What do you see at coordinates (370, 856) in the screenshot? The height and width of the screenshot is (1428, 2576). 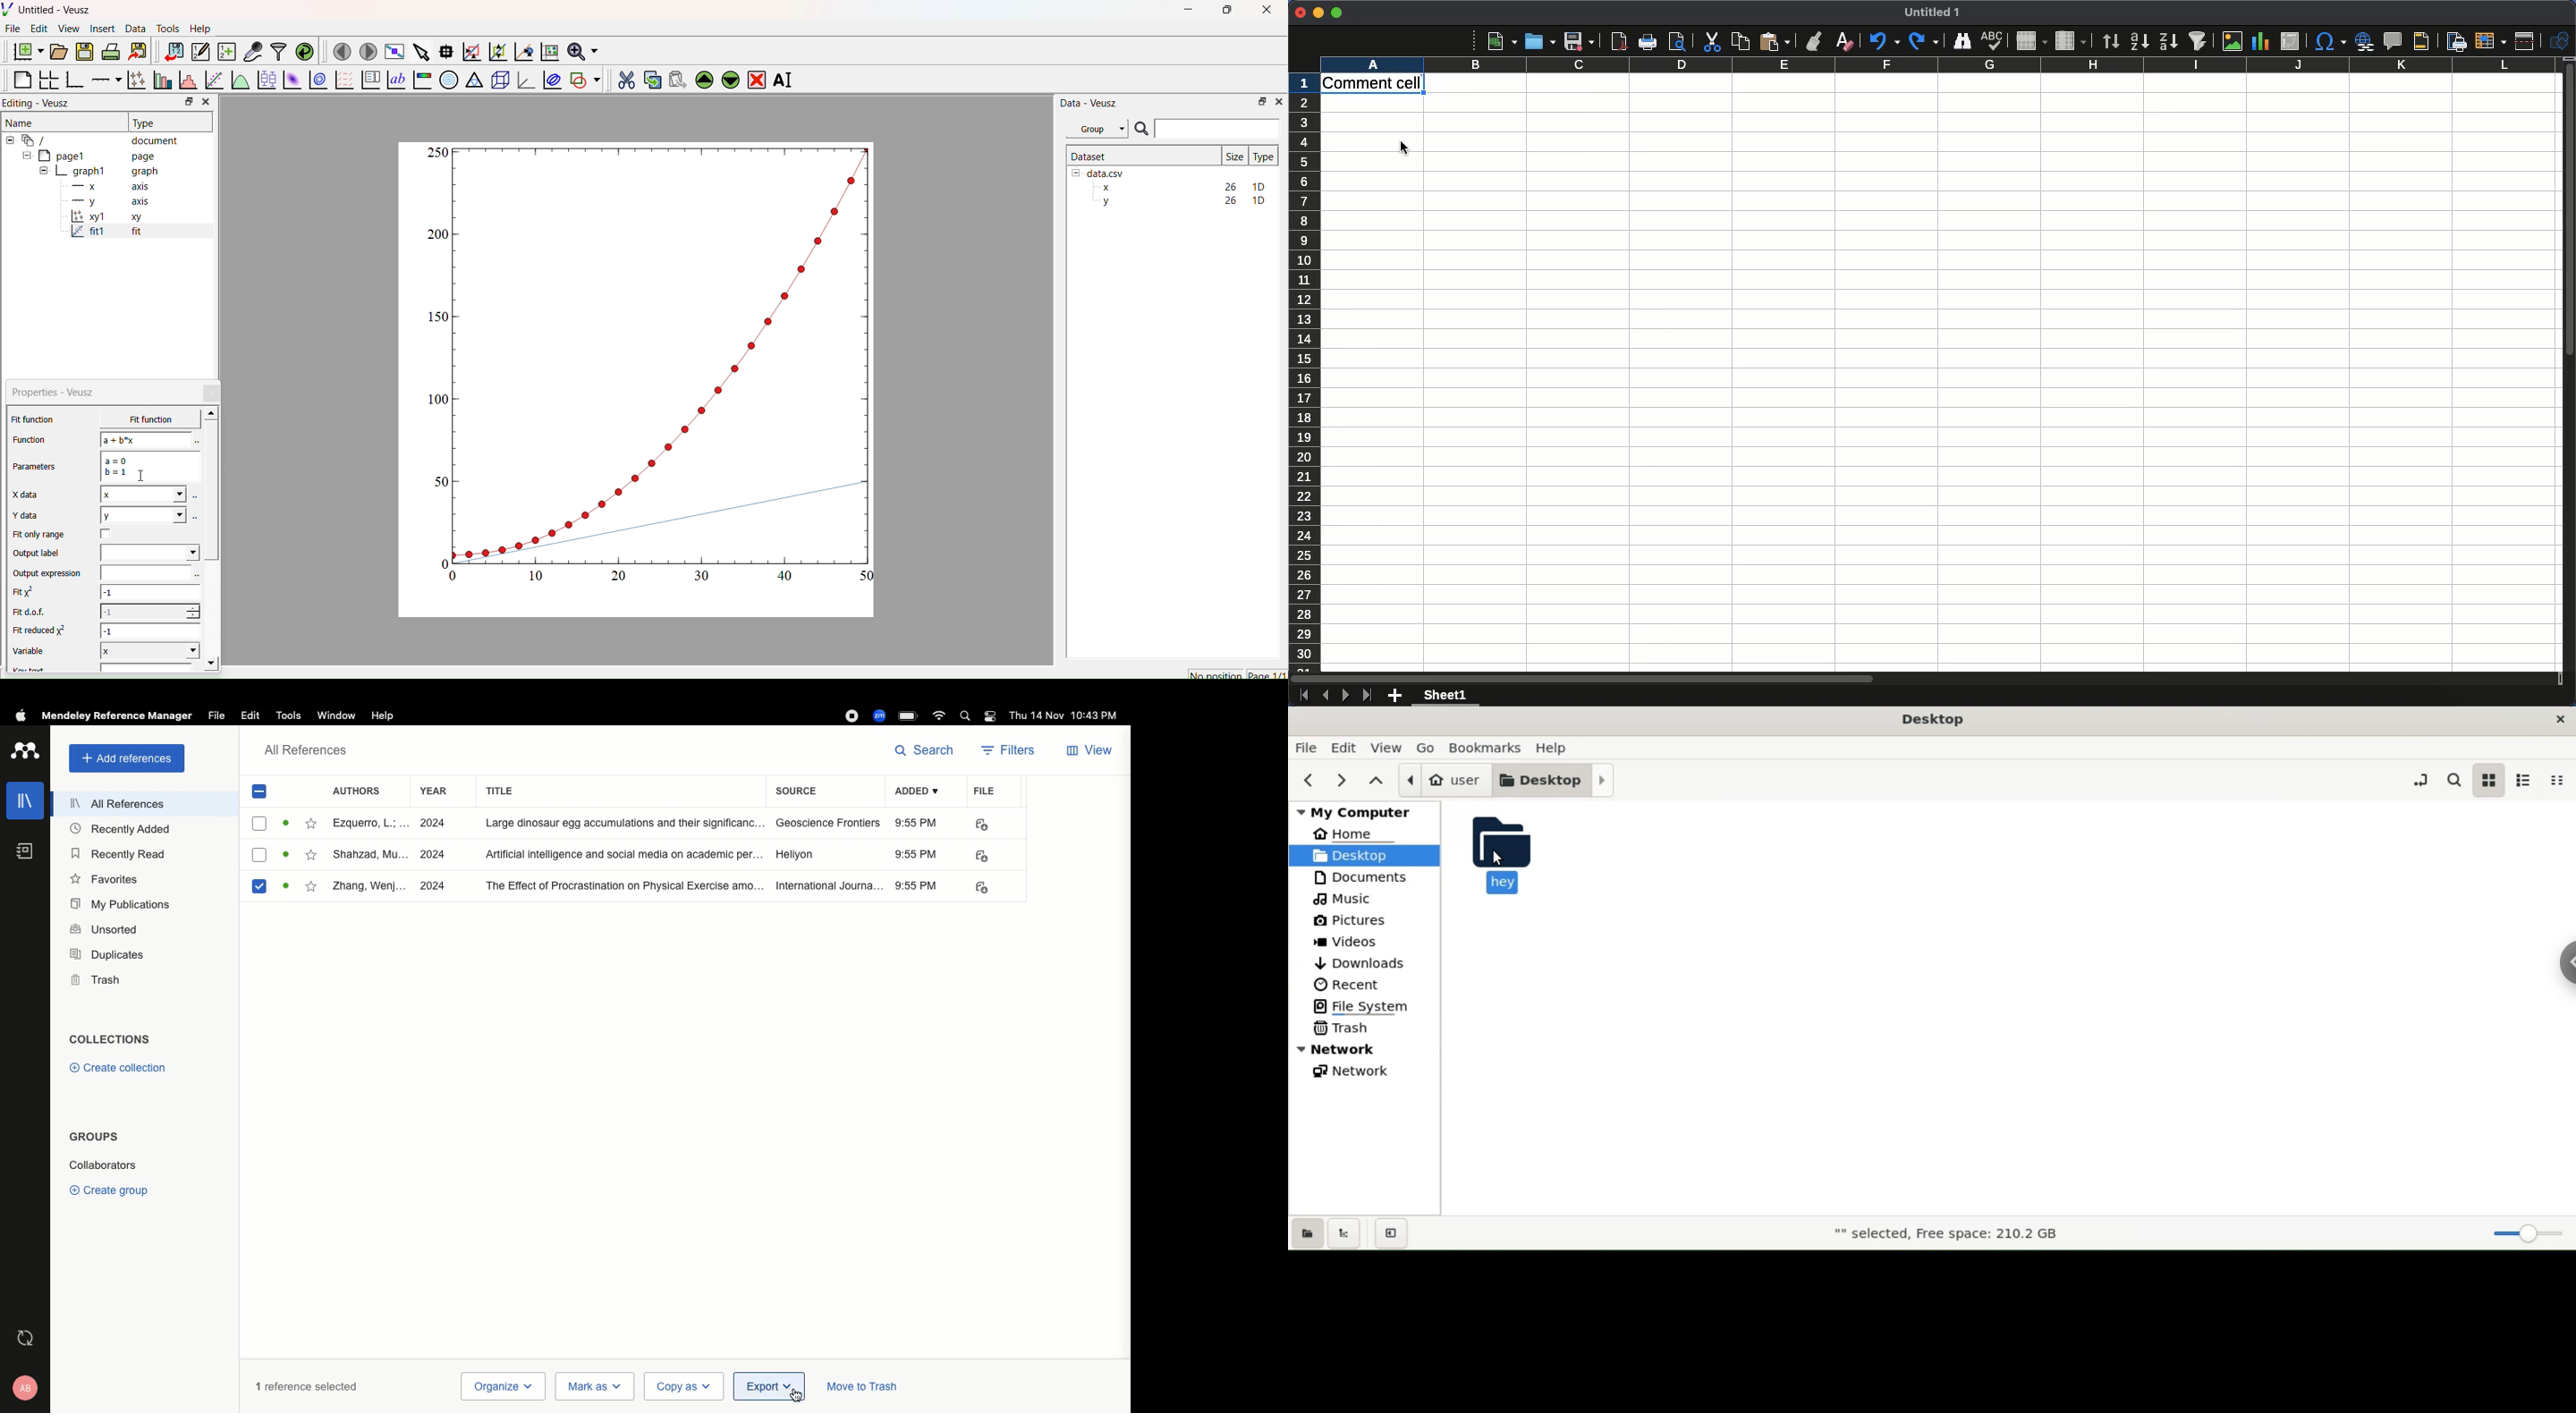 I see `Shahzad` at bounding box center [370, 856].